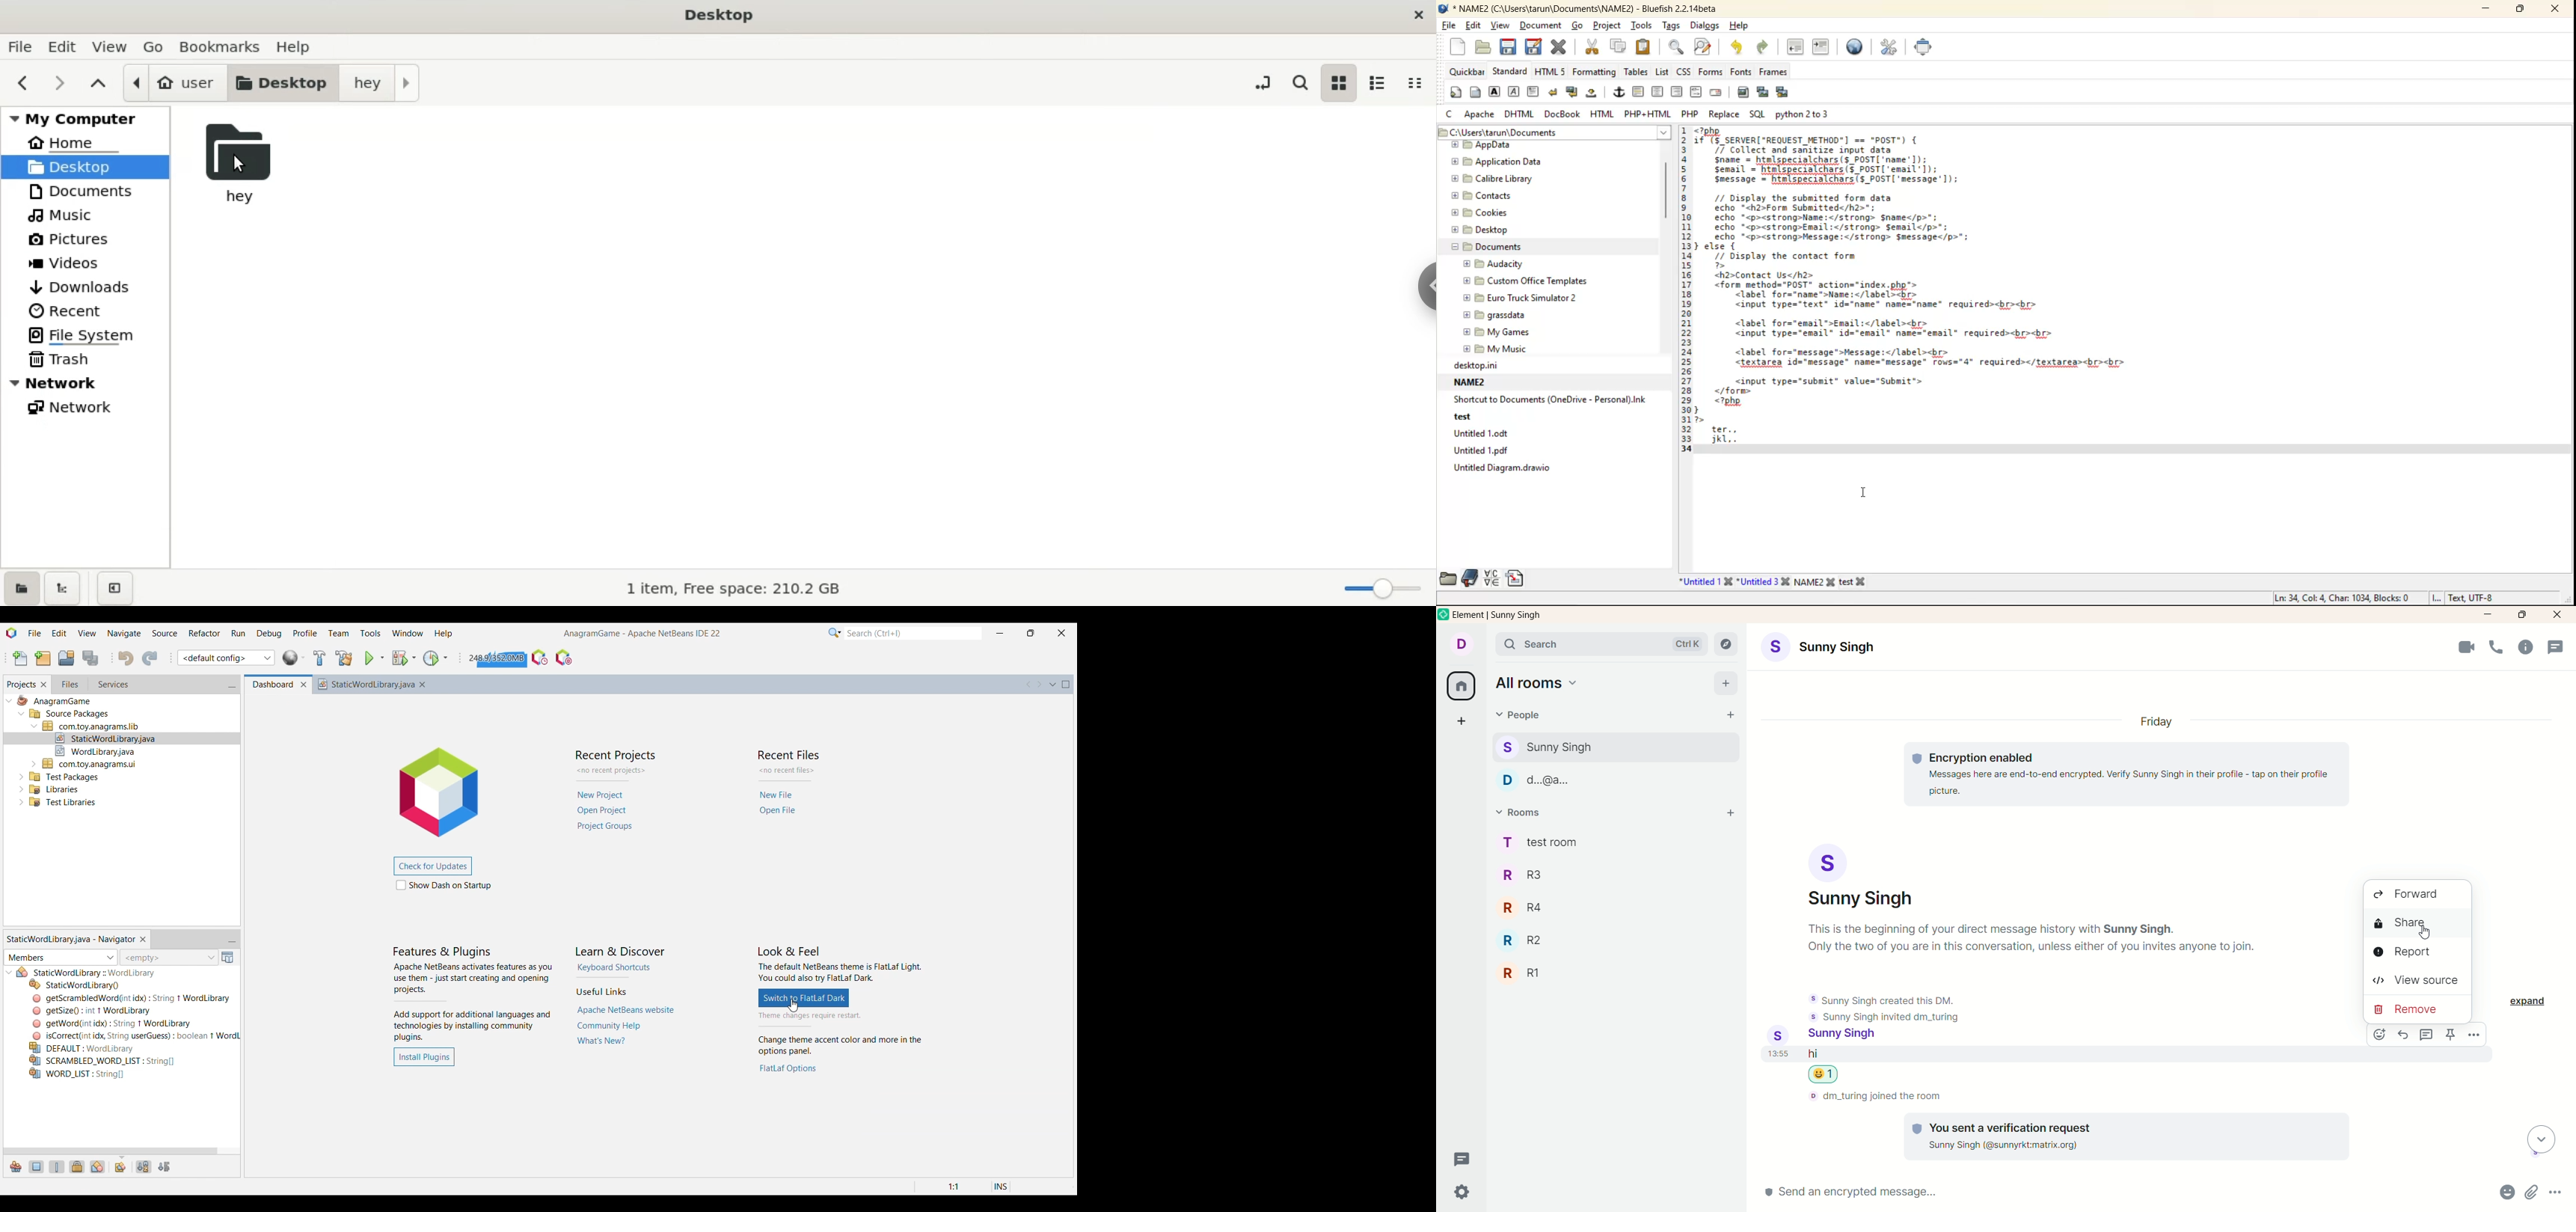 This screenshot has width=2576, height=1232. I want to click on paragraph, so click(1535, 93).